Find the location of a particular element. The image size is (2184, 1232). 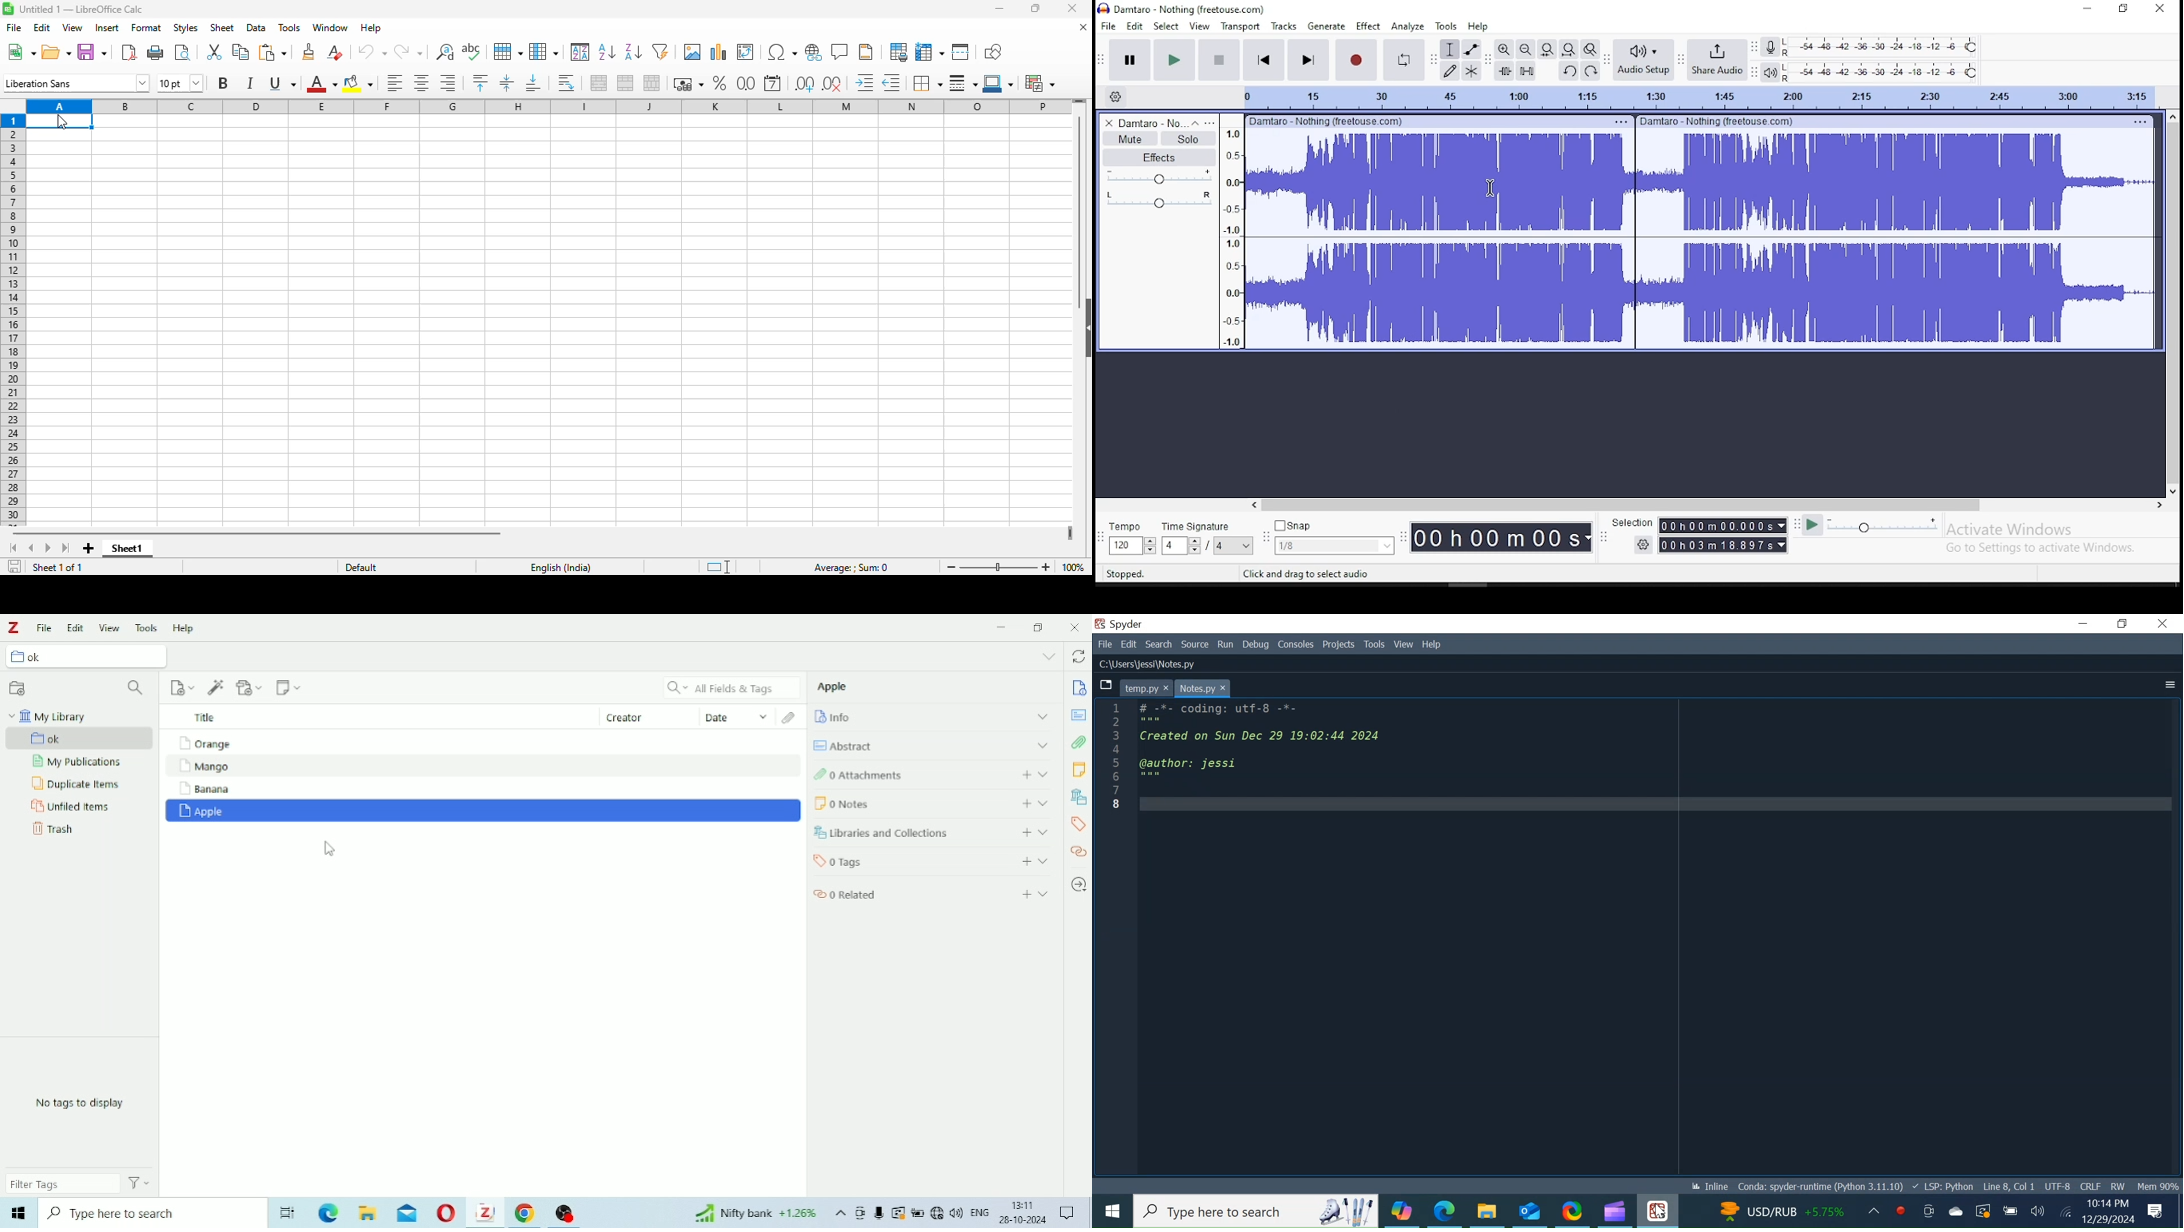

ok is located at coordinates (73, 738).